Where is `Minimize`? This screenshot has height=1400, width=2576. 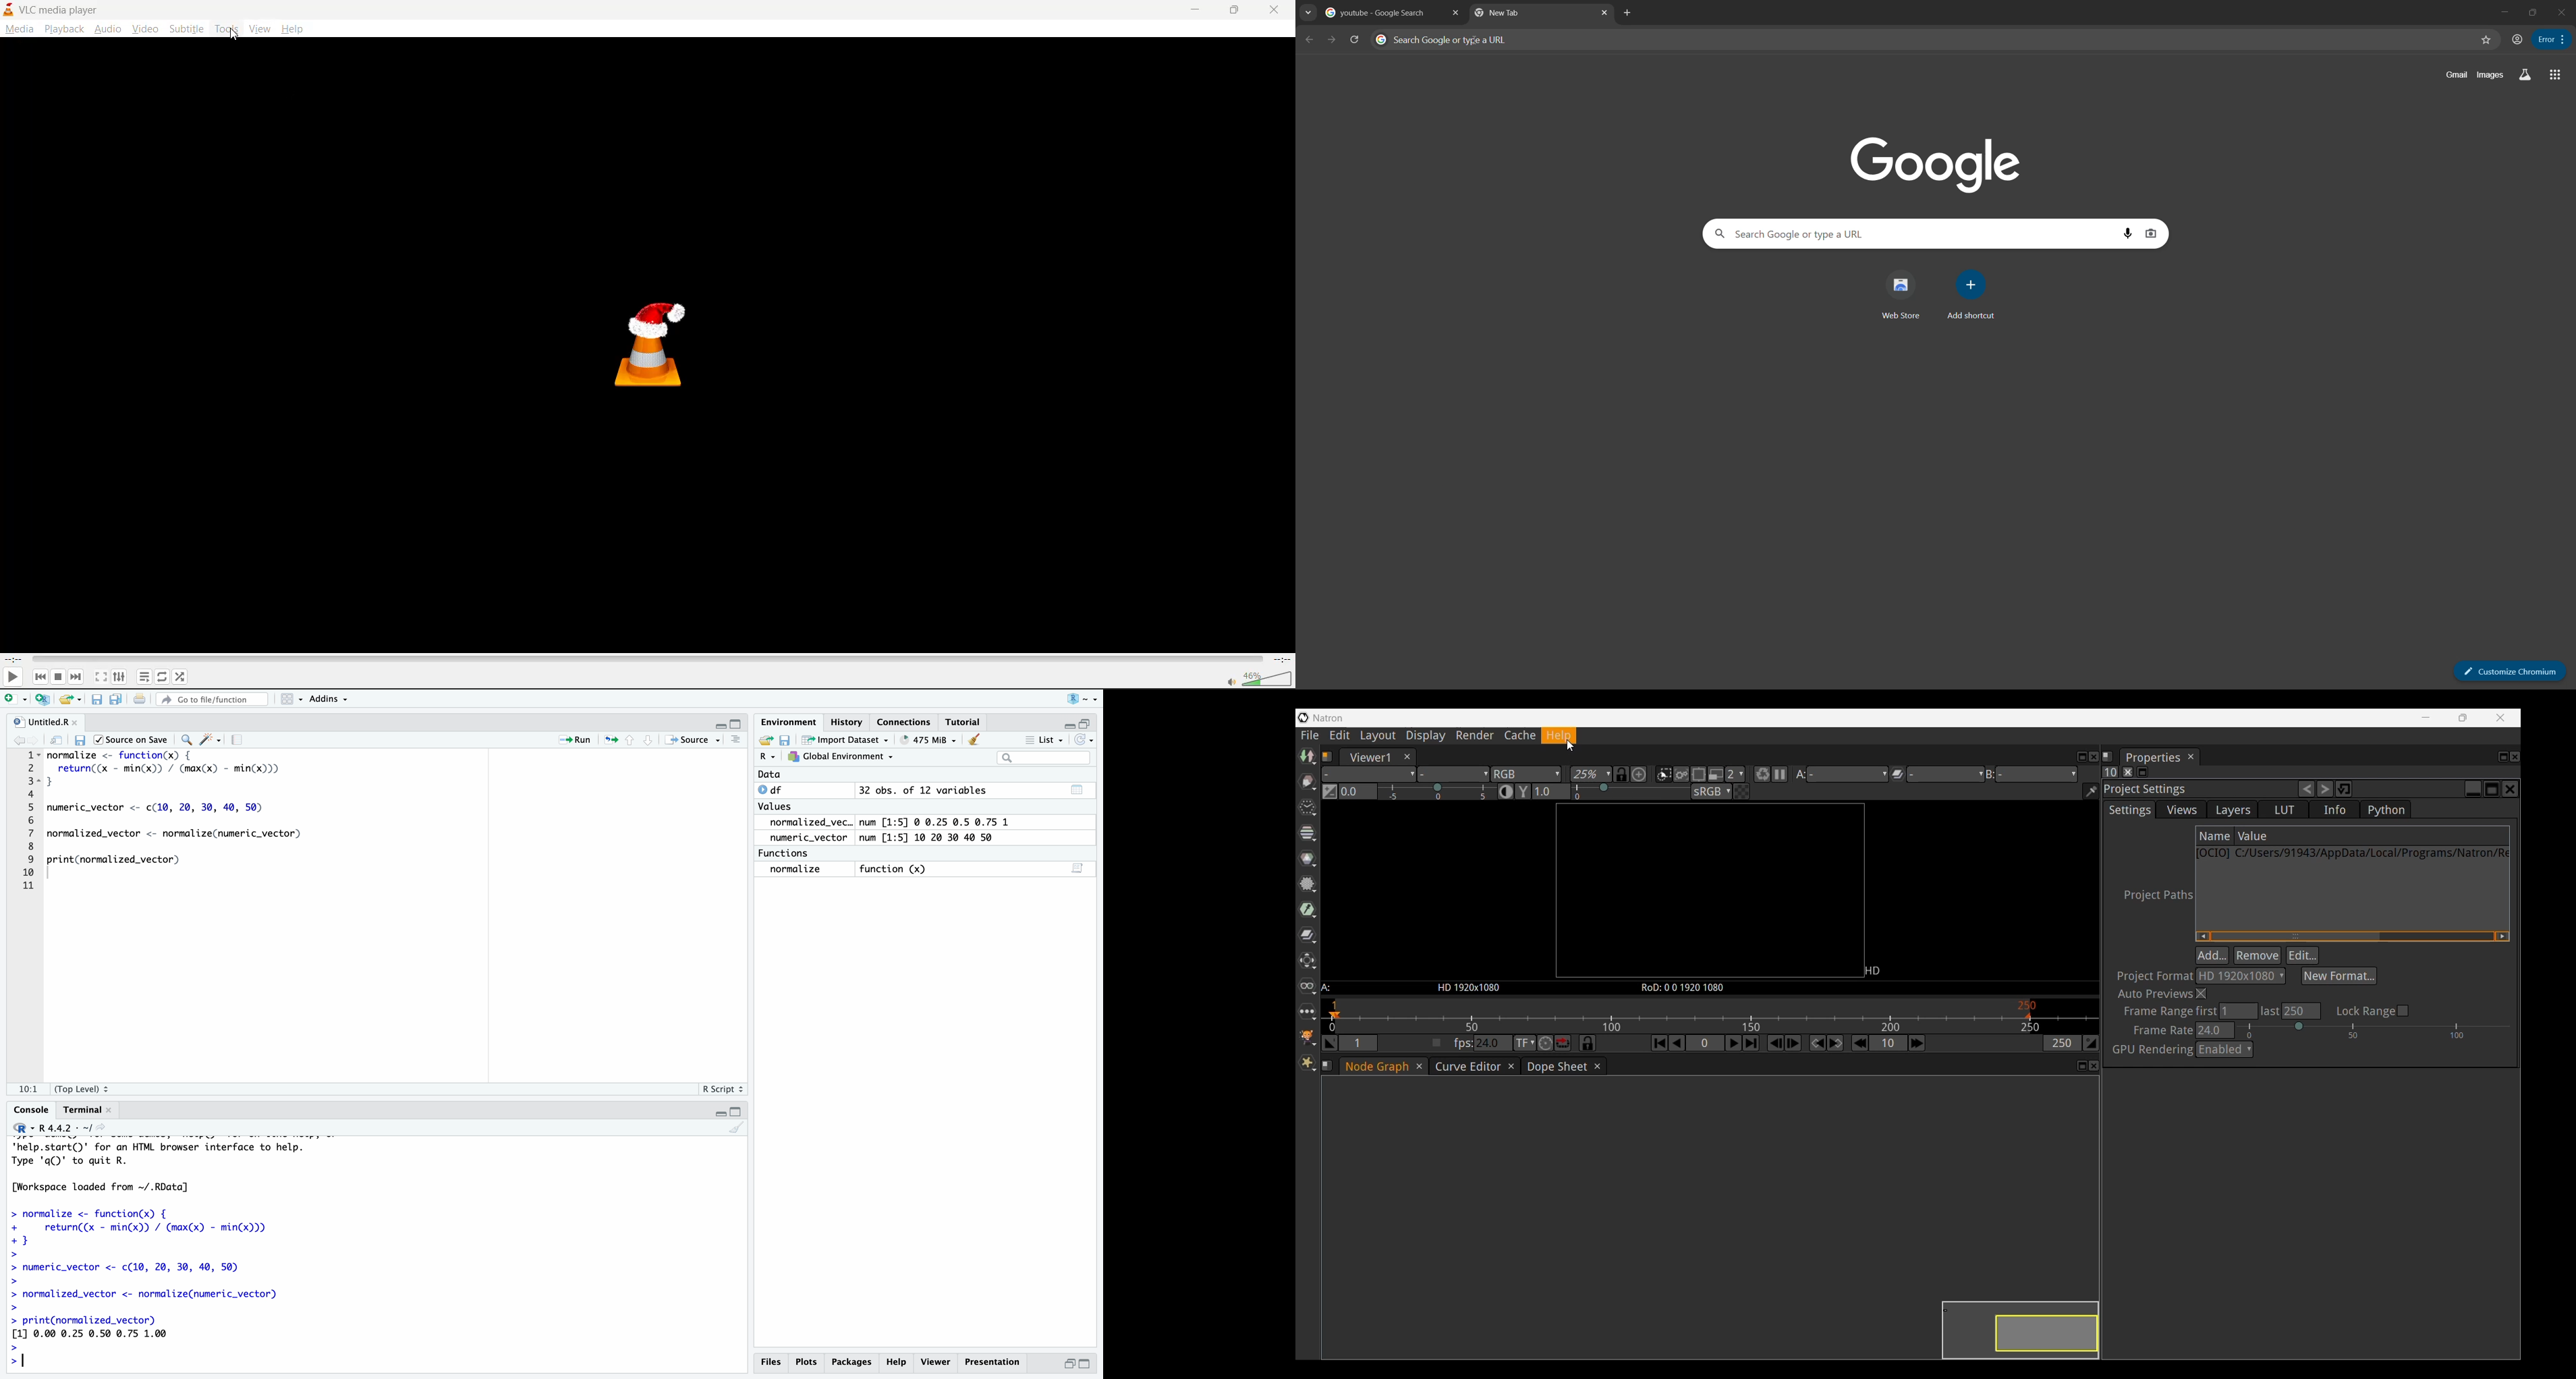 Minimize is located at coordinates (719, 1114).